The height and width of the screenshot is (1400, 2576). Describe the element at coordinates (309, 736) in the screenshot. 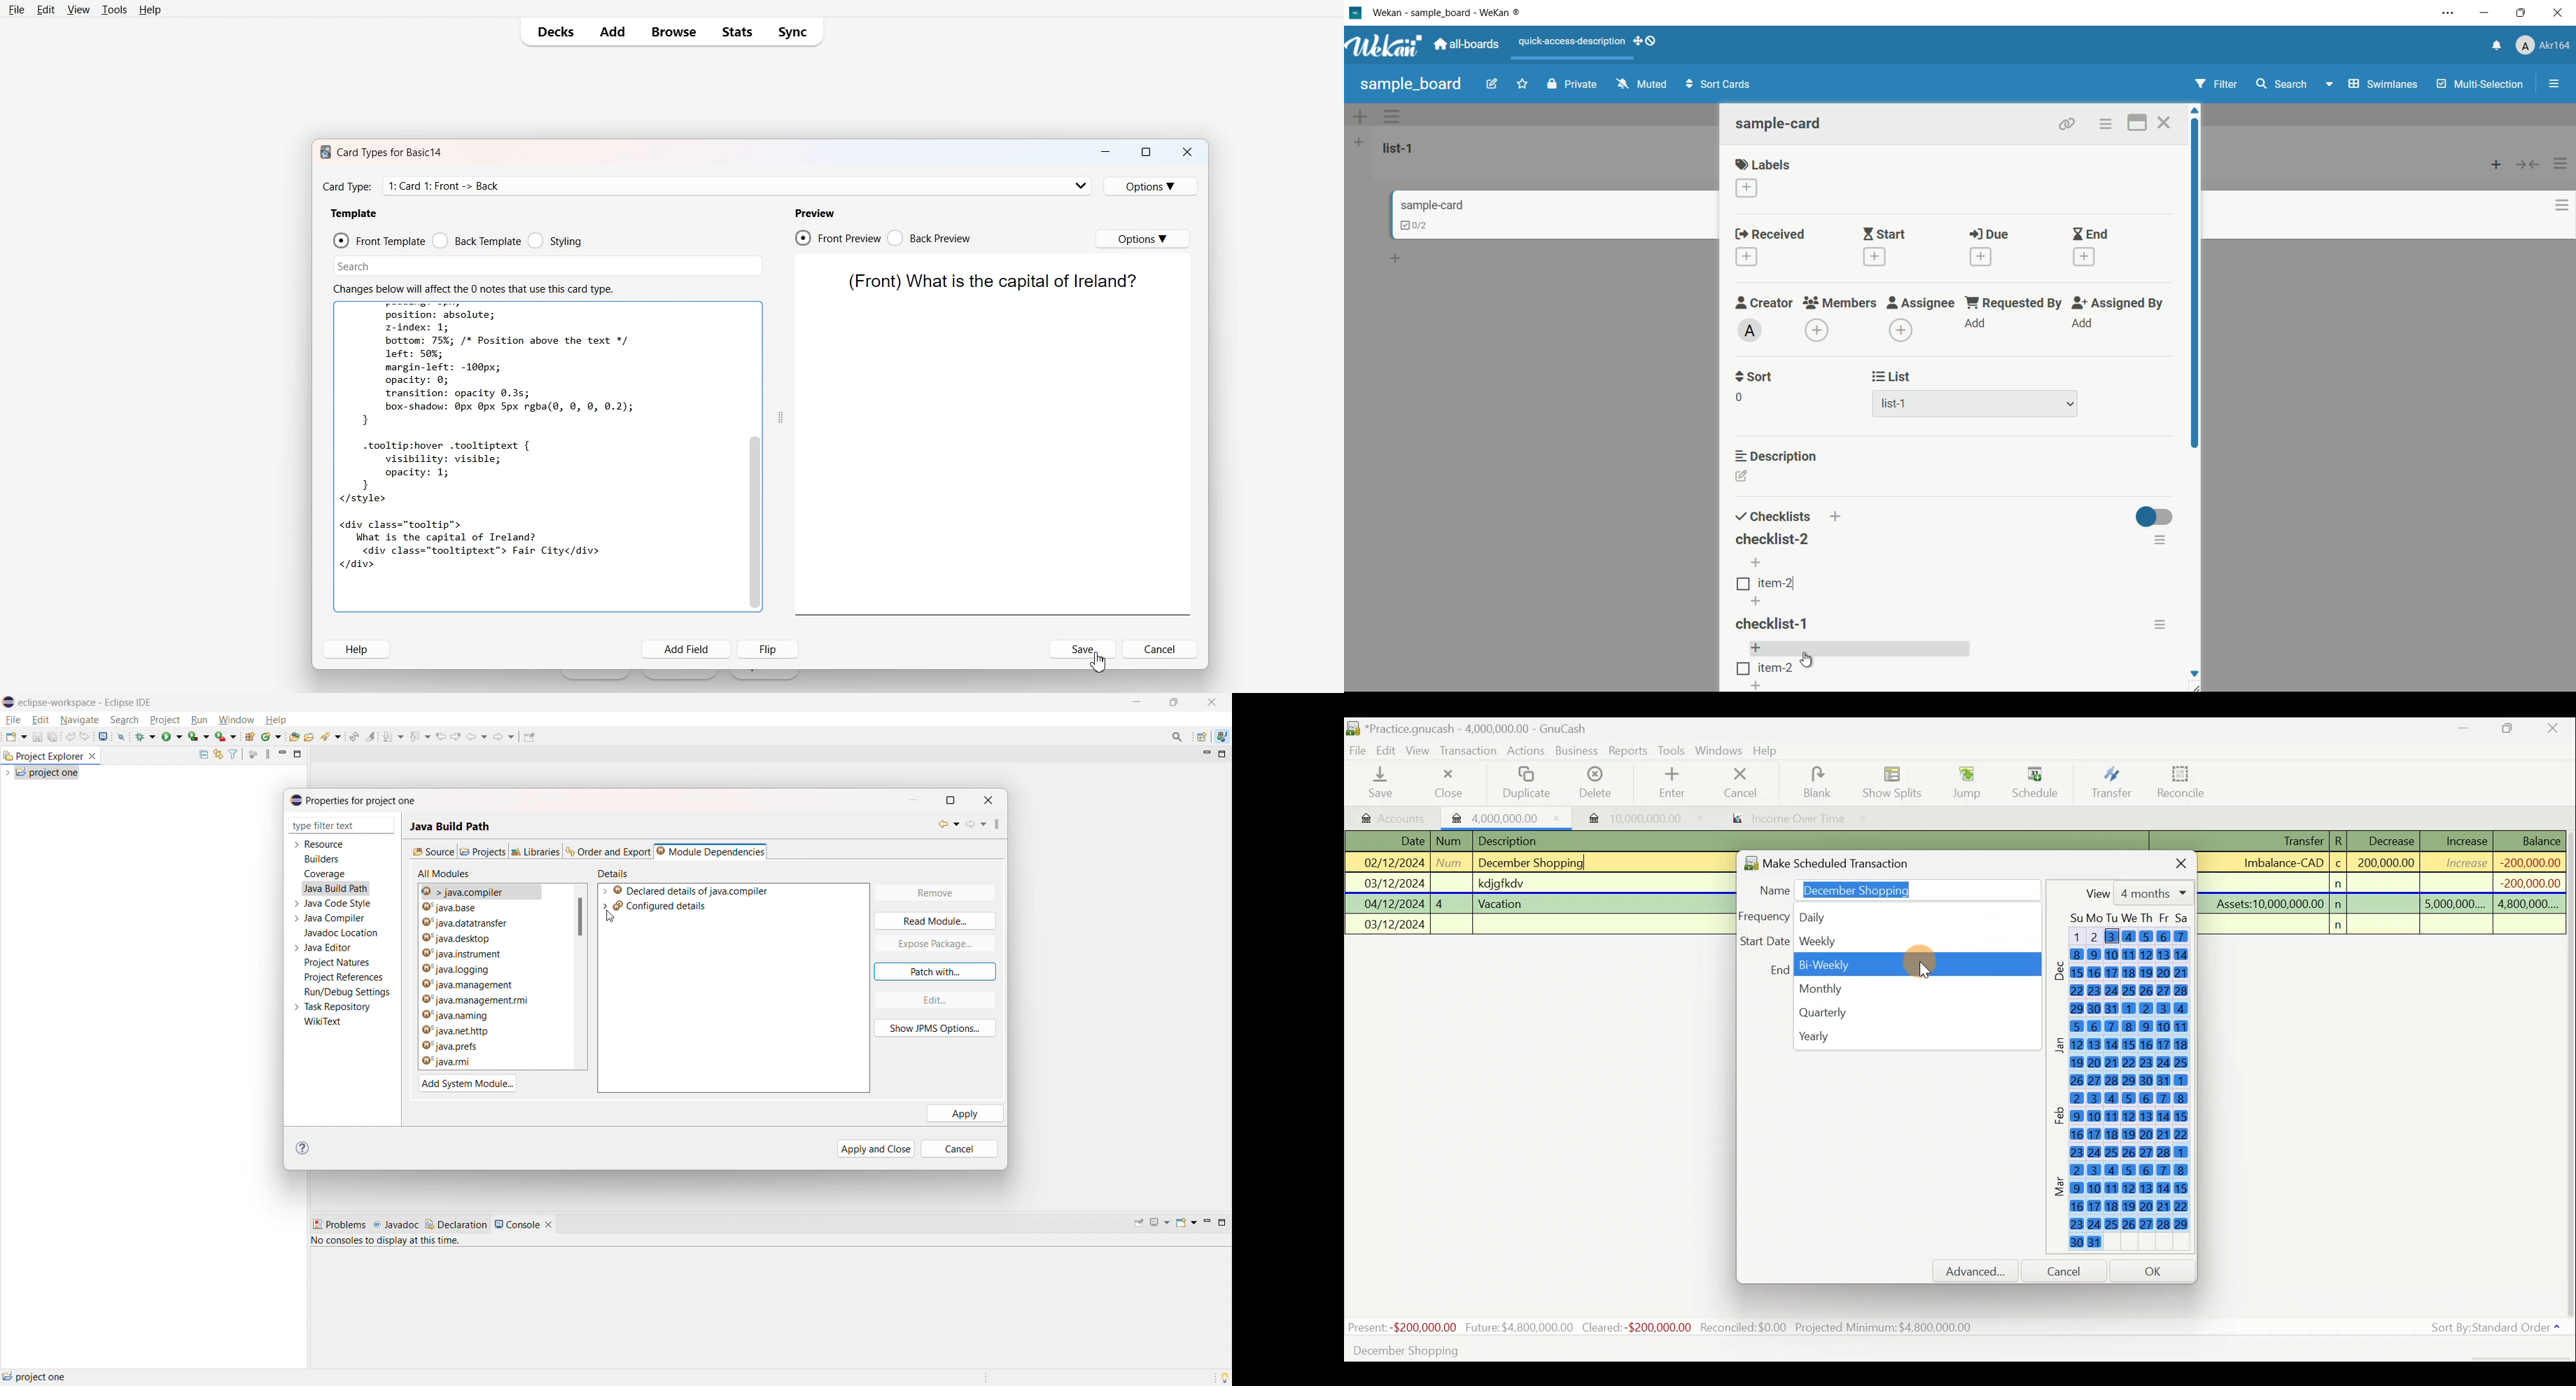

I see `open task` at that location.